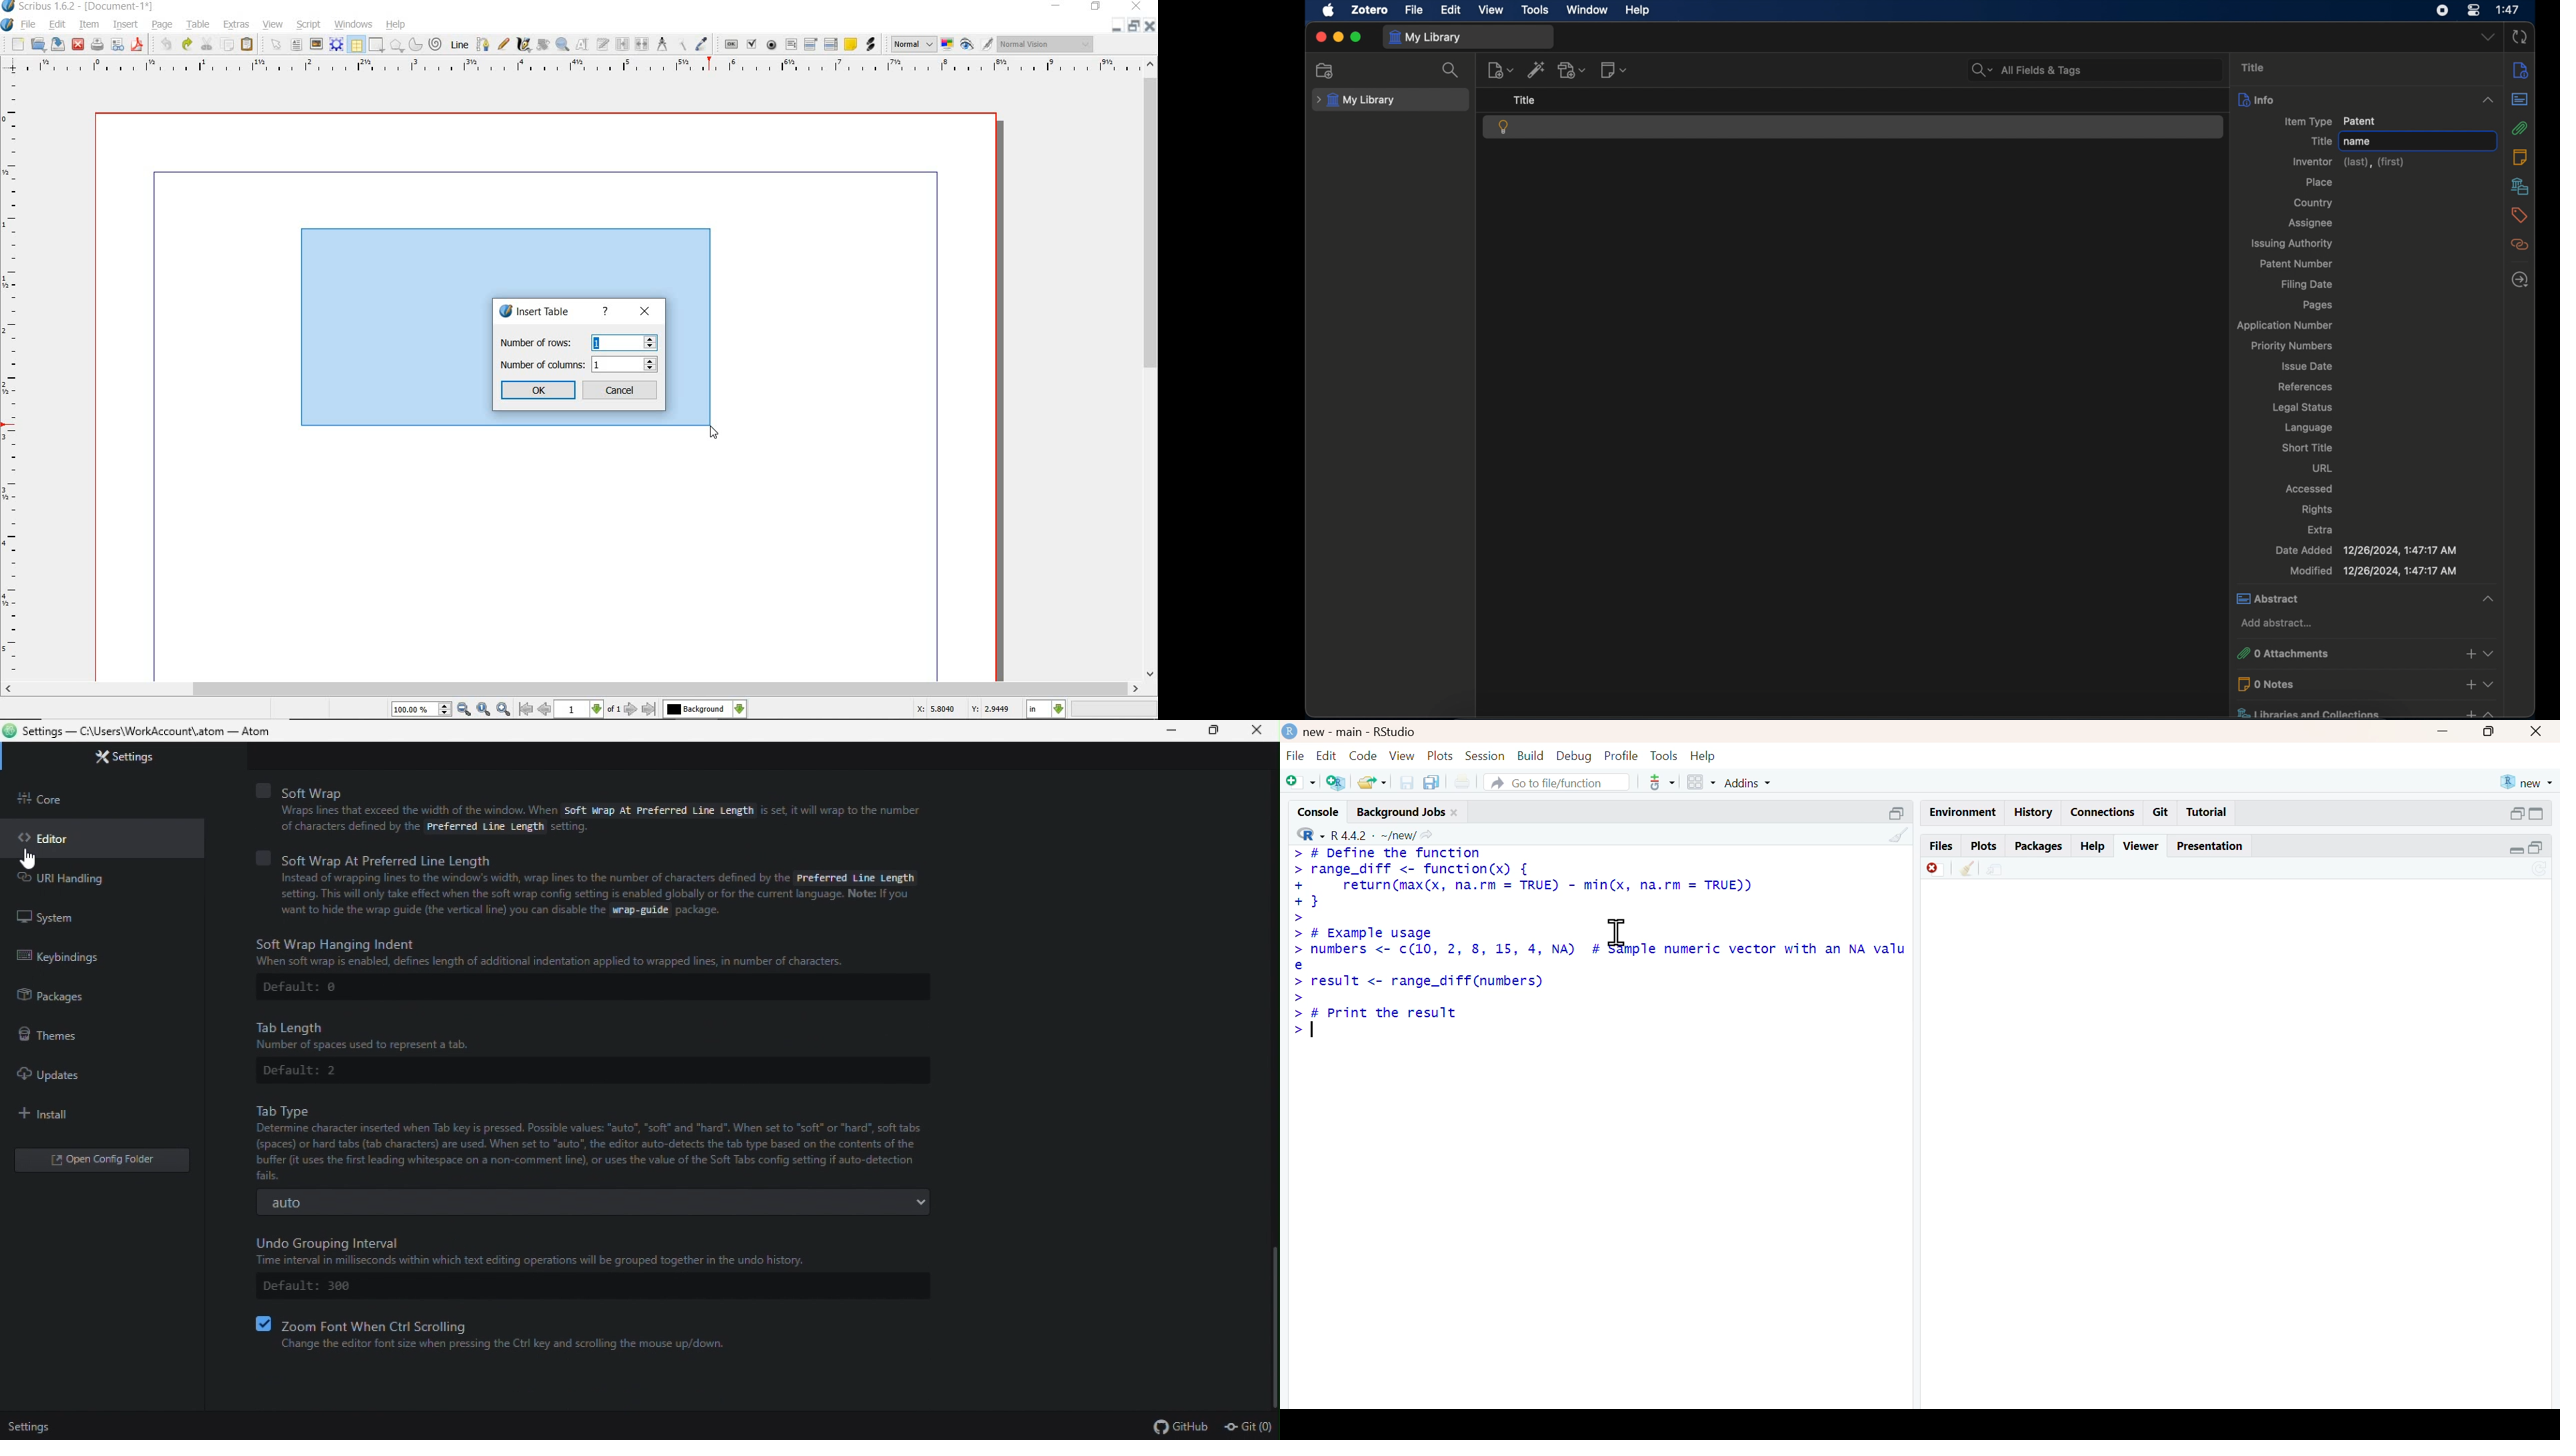  I want to click on session, so click(1486, 757).